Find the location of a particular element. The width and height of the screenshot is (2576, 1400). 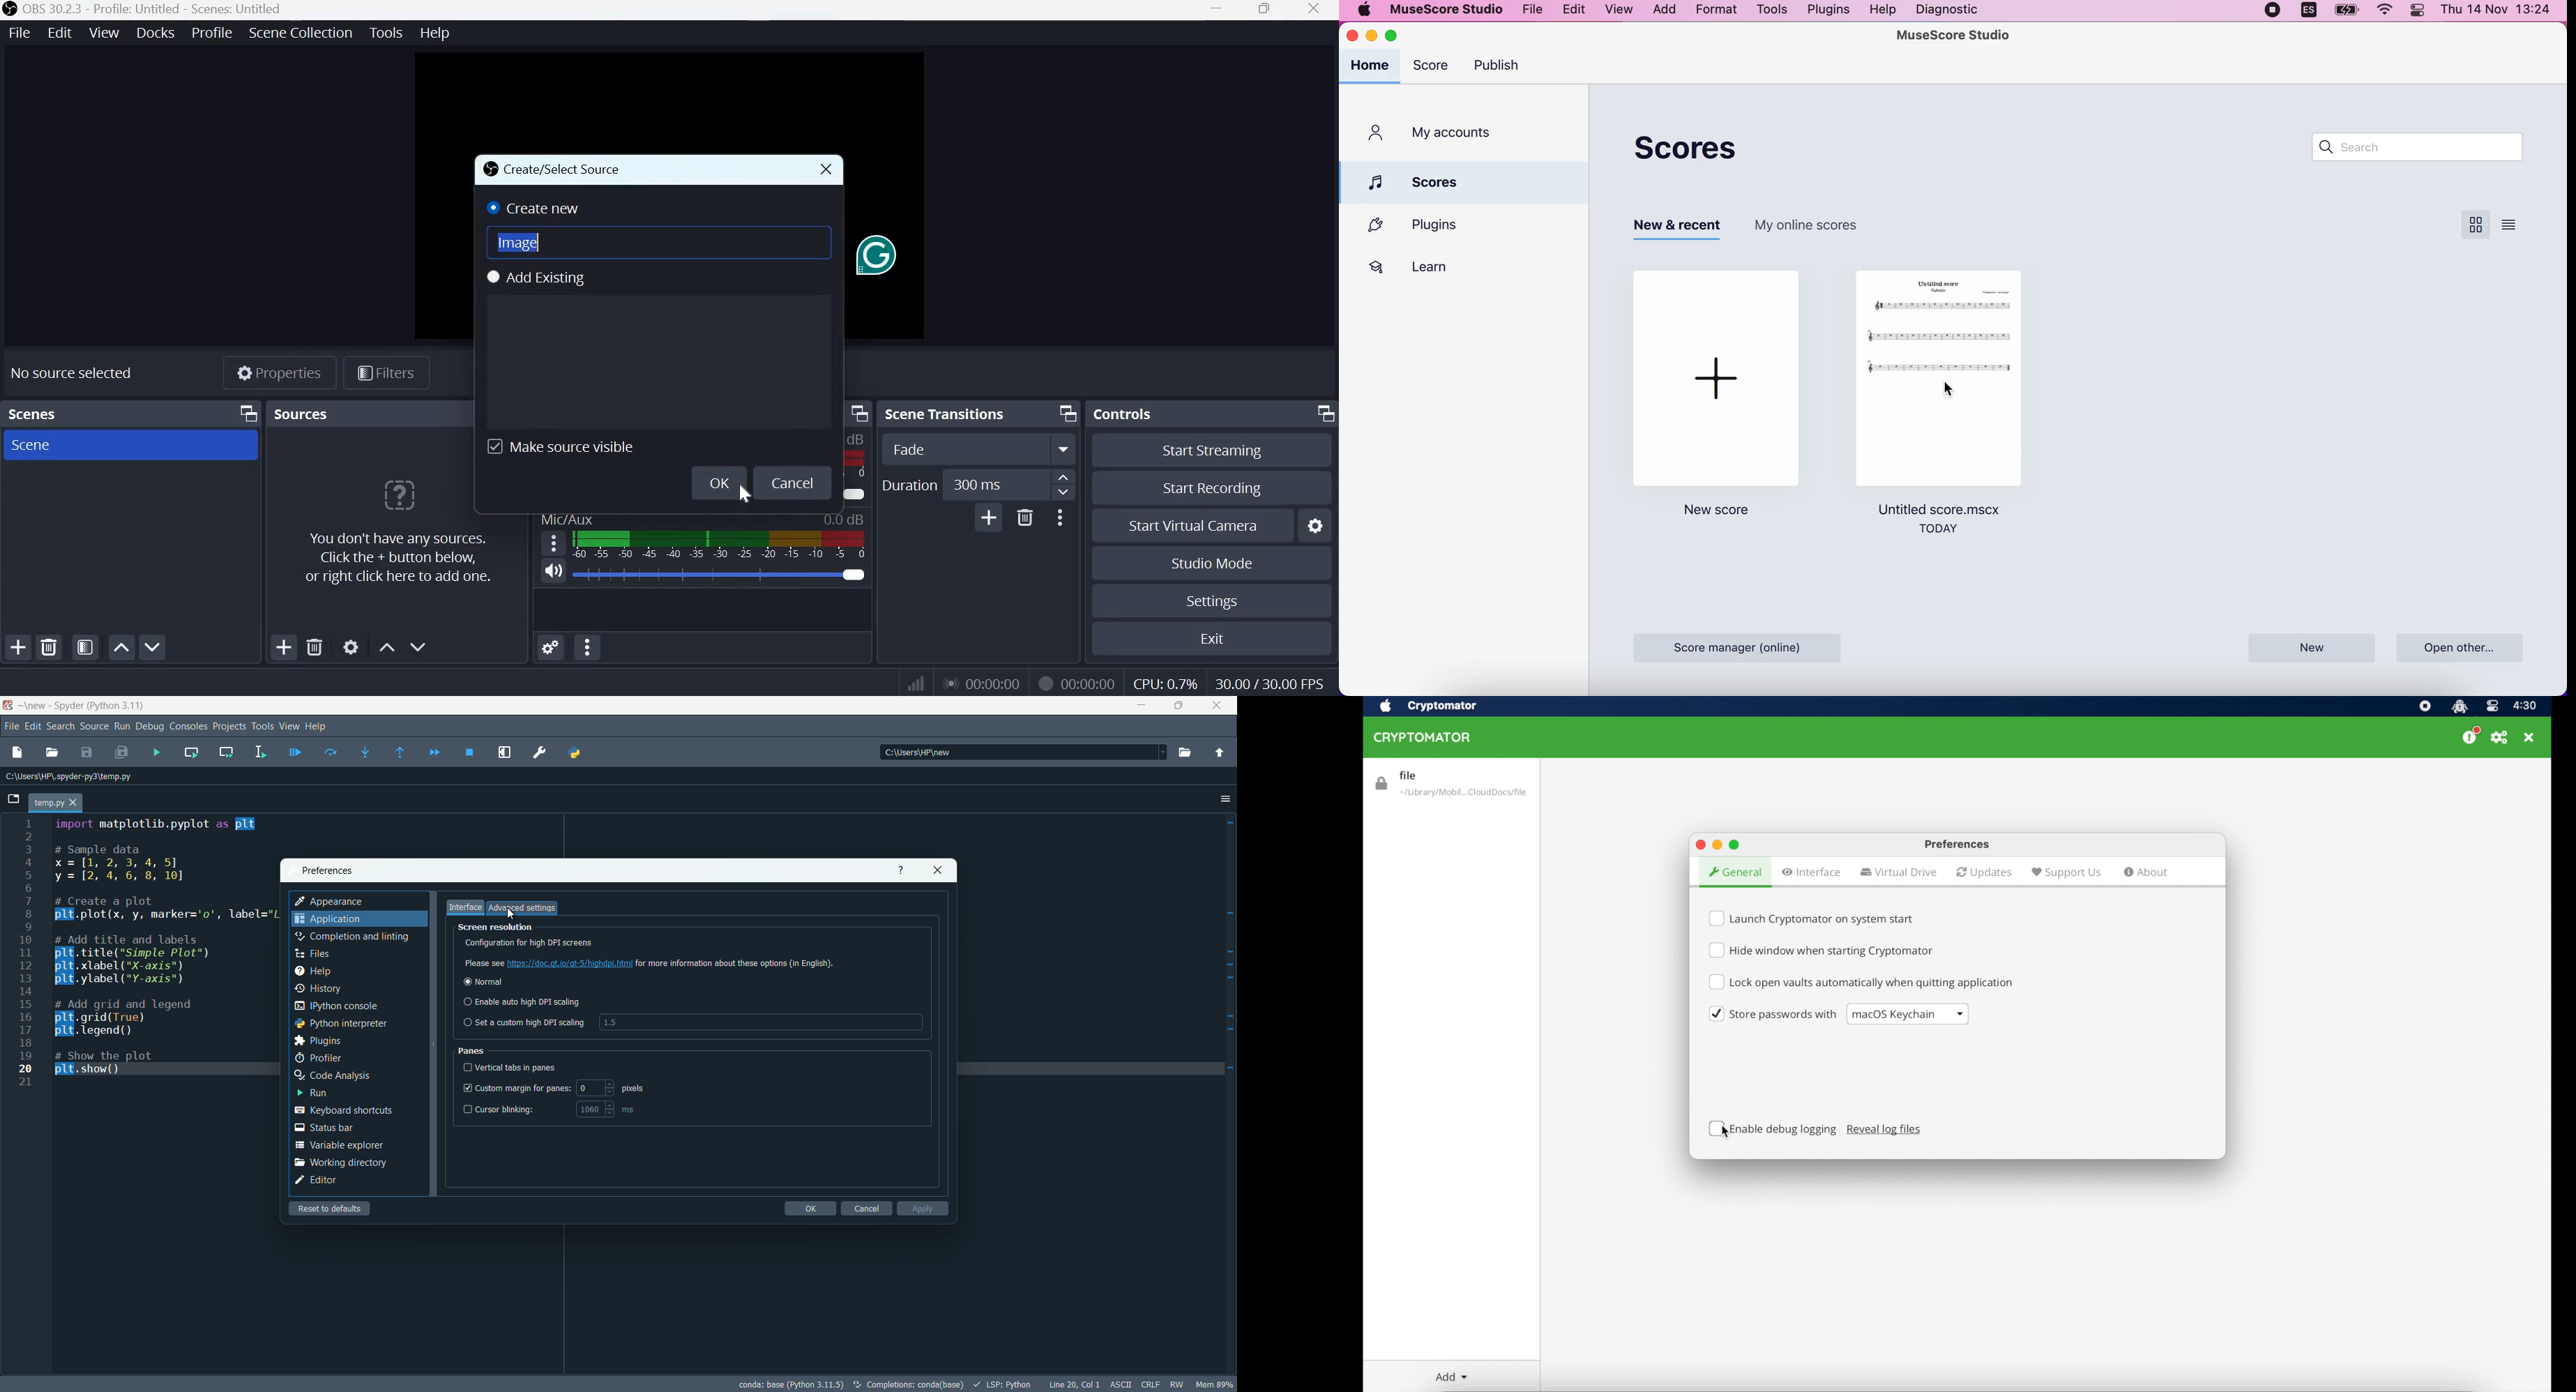

sources is located at coordinates (315, 414).